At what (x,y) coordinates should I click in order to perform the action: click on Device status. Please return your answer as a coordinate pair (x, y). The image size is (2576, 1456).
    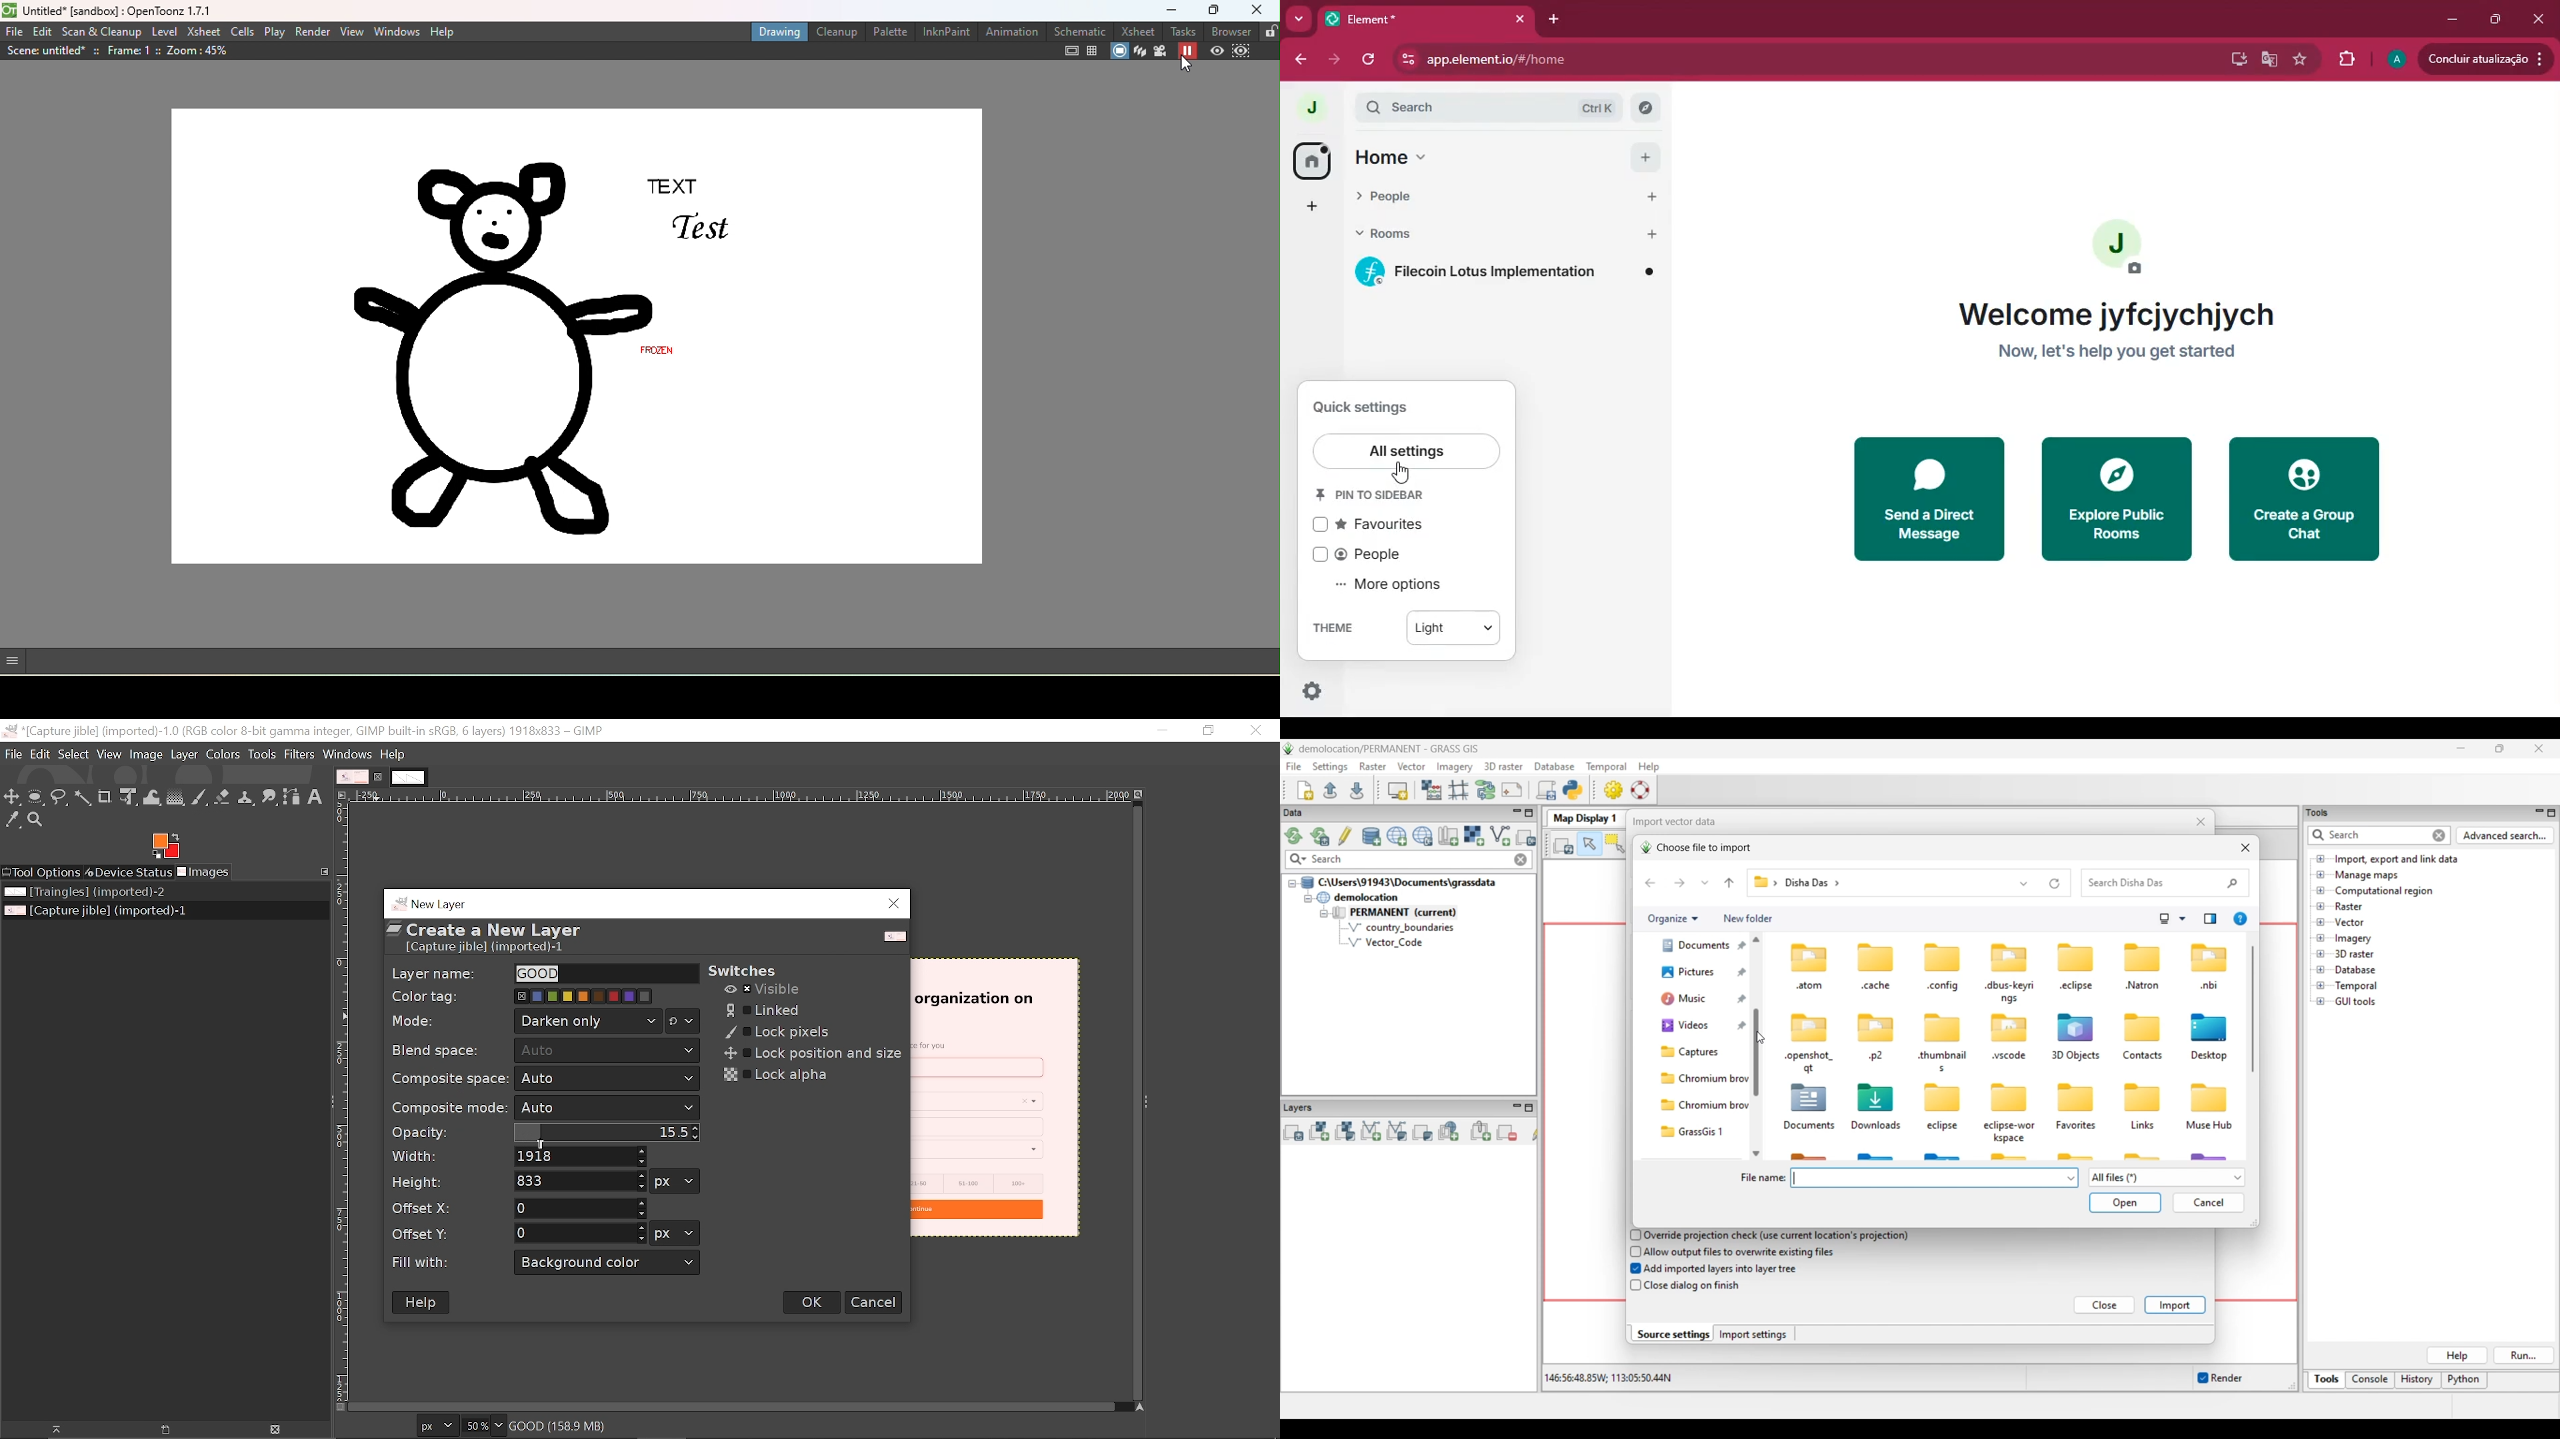
    Looking at the image, I should click on (127, 873).